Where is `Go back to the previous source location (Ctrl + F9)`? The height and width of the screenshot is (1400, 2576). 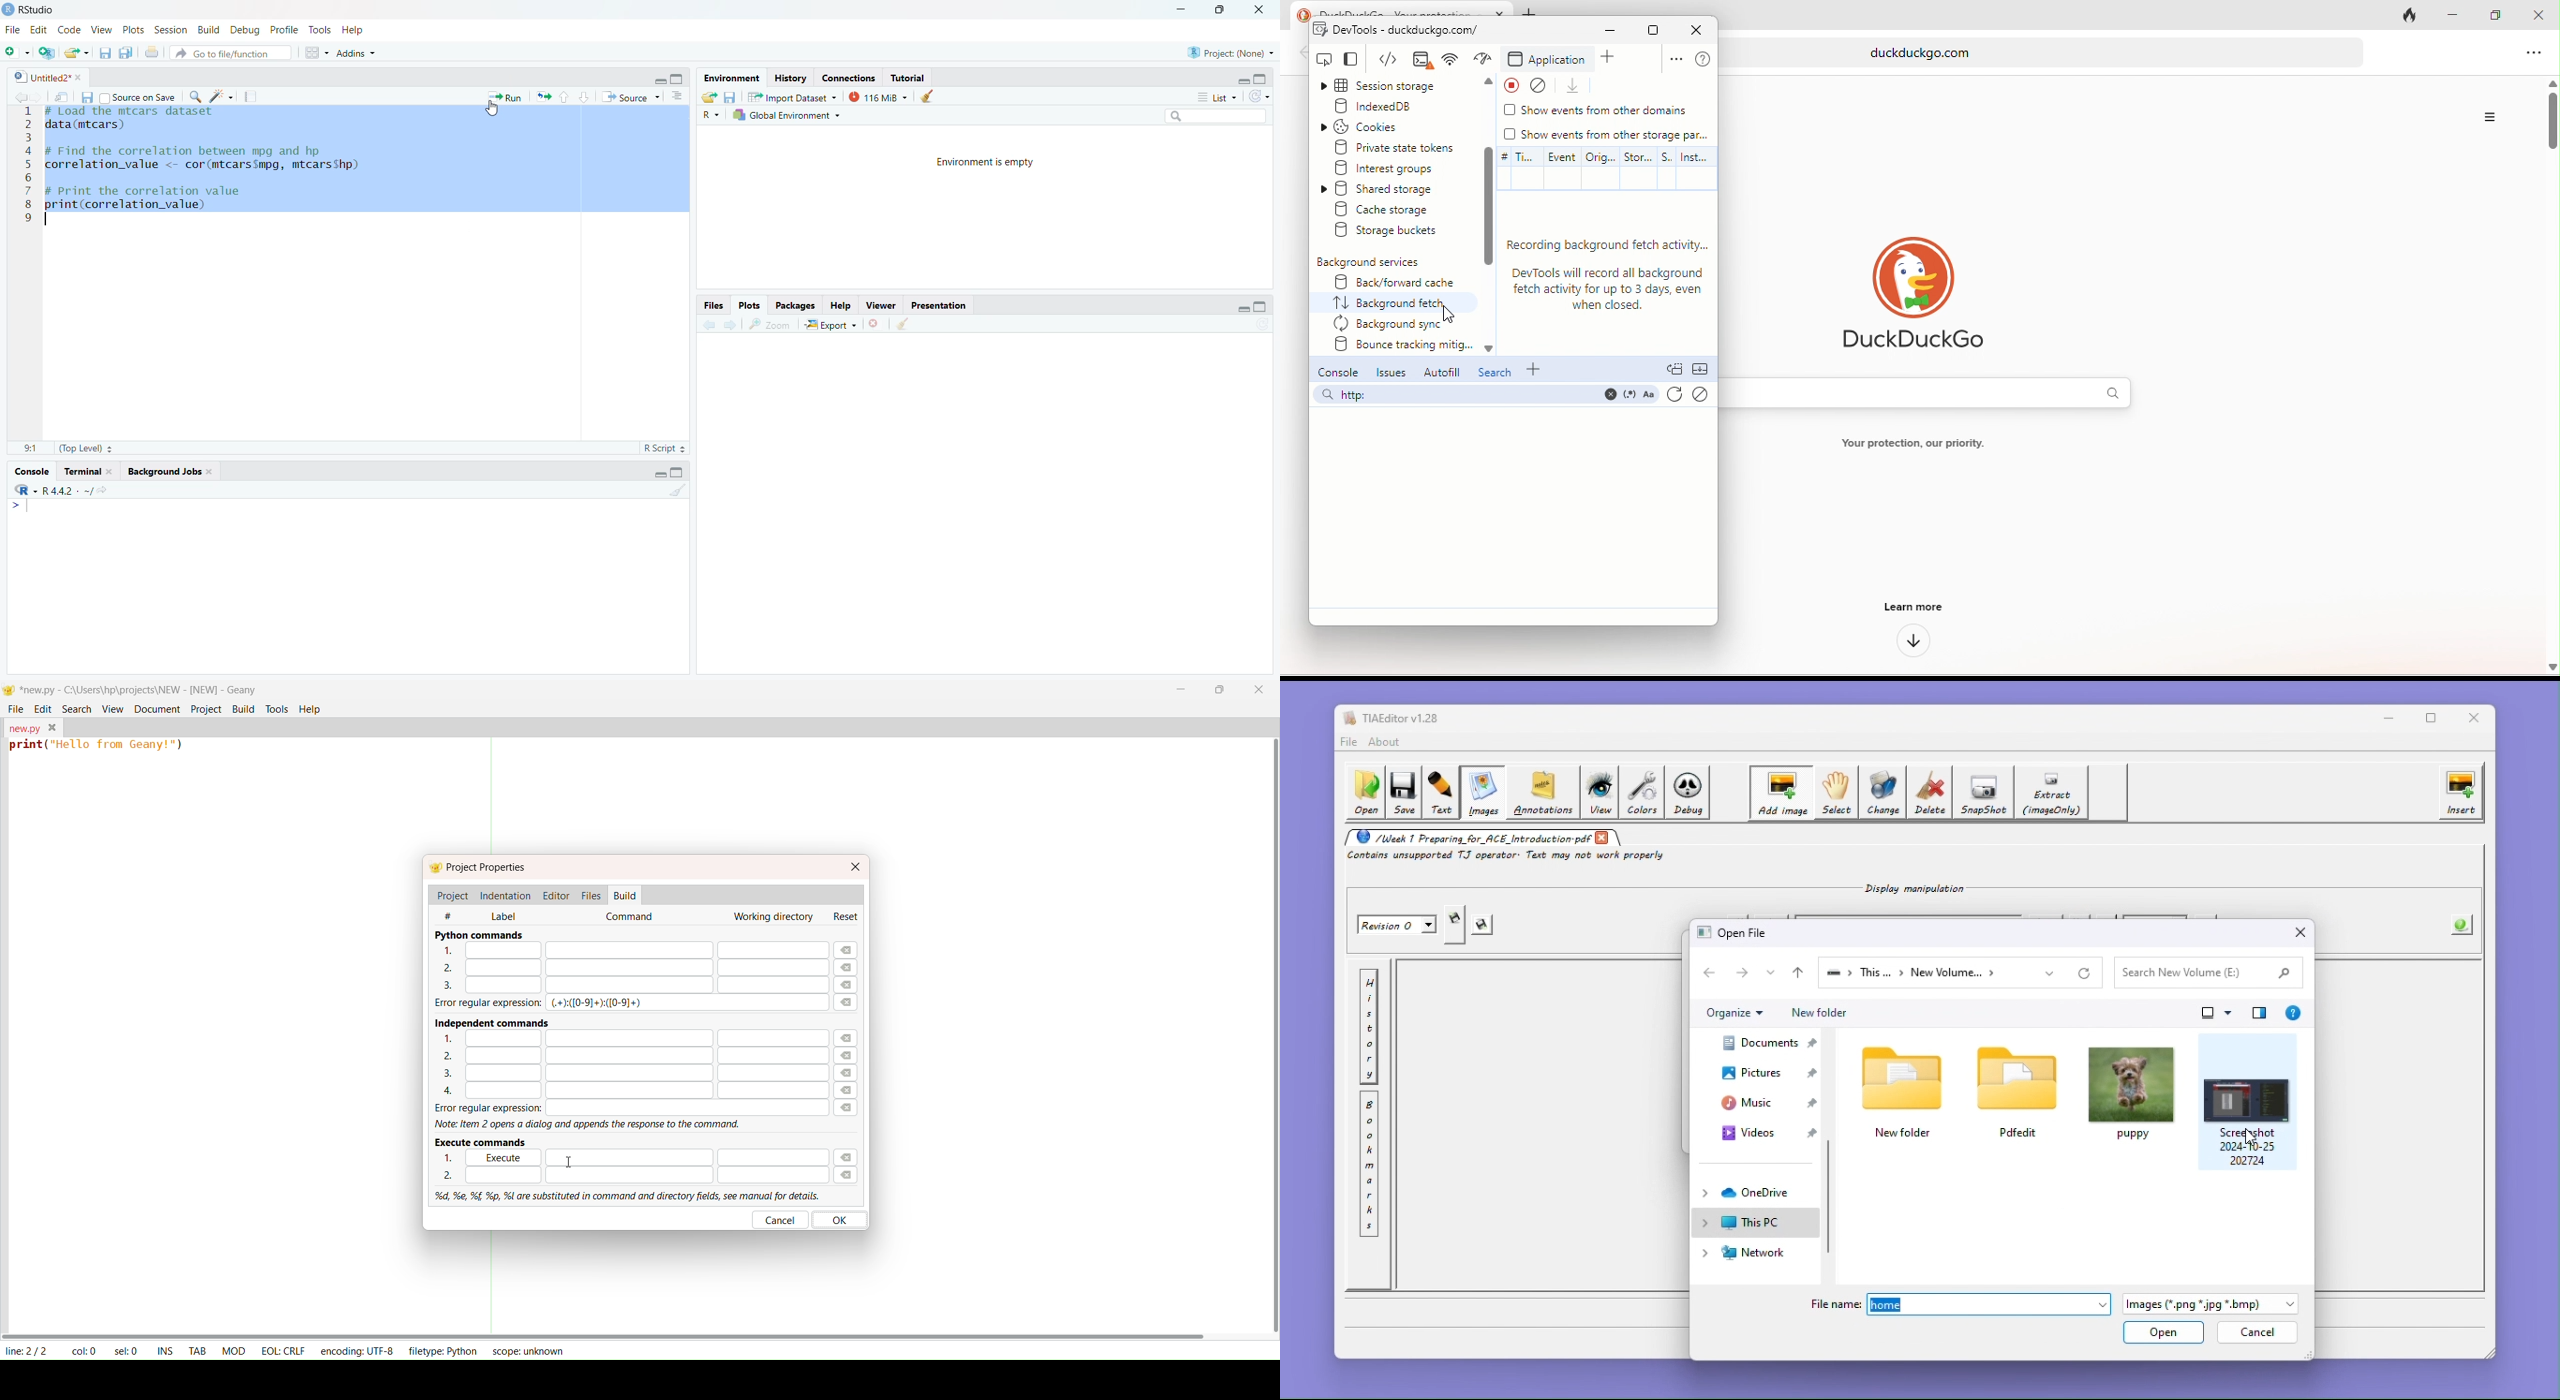 Go back to the previous source location (Ctrl + F9) is located at coordinates (18, 96).